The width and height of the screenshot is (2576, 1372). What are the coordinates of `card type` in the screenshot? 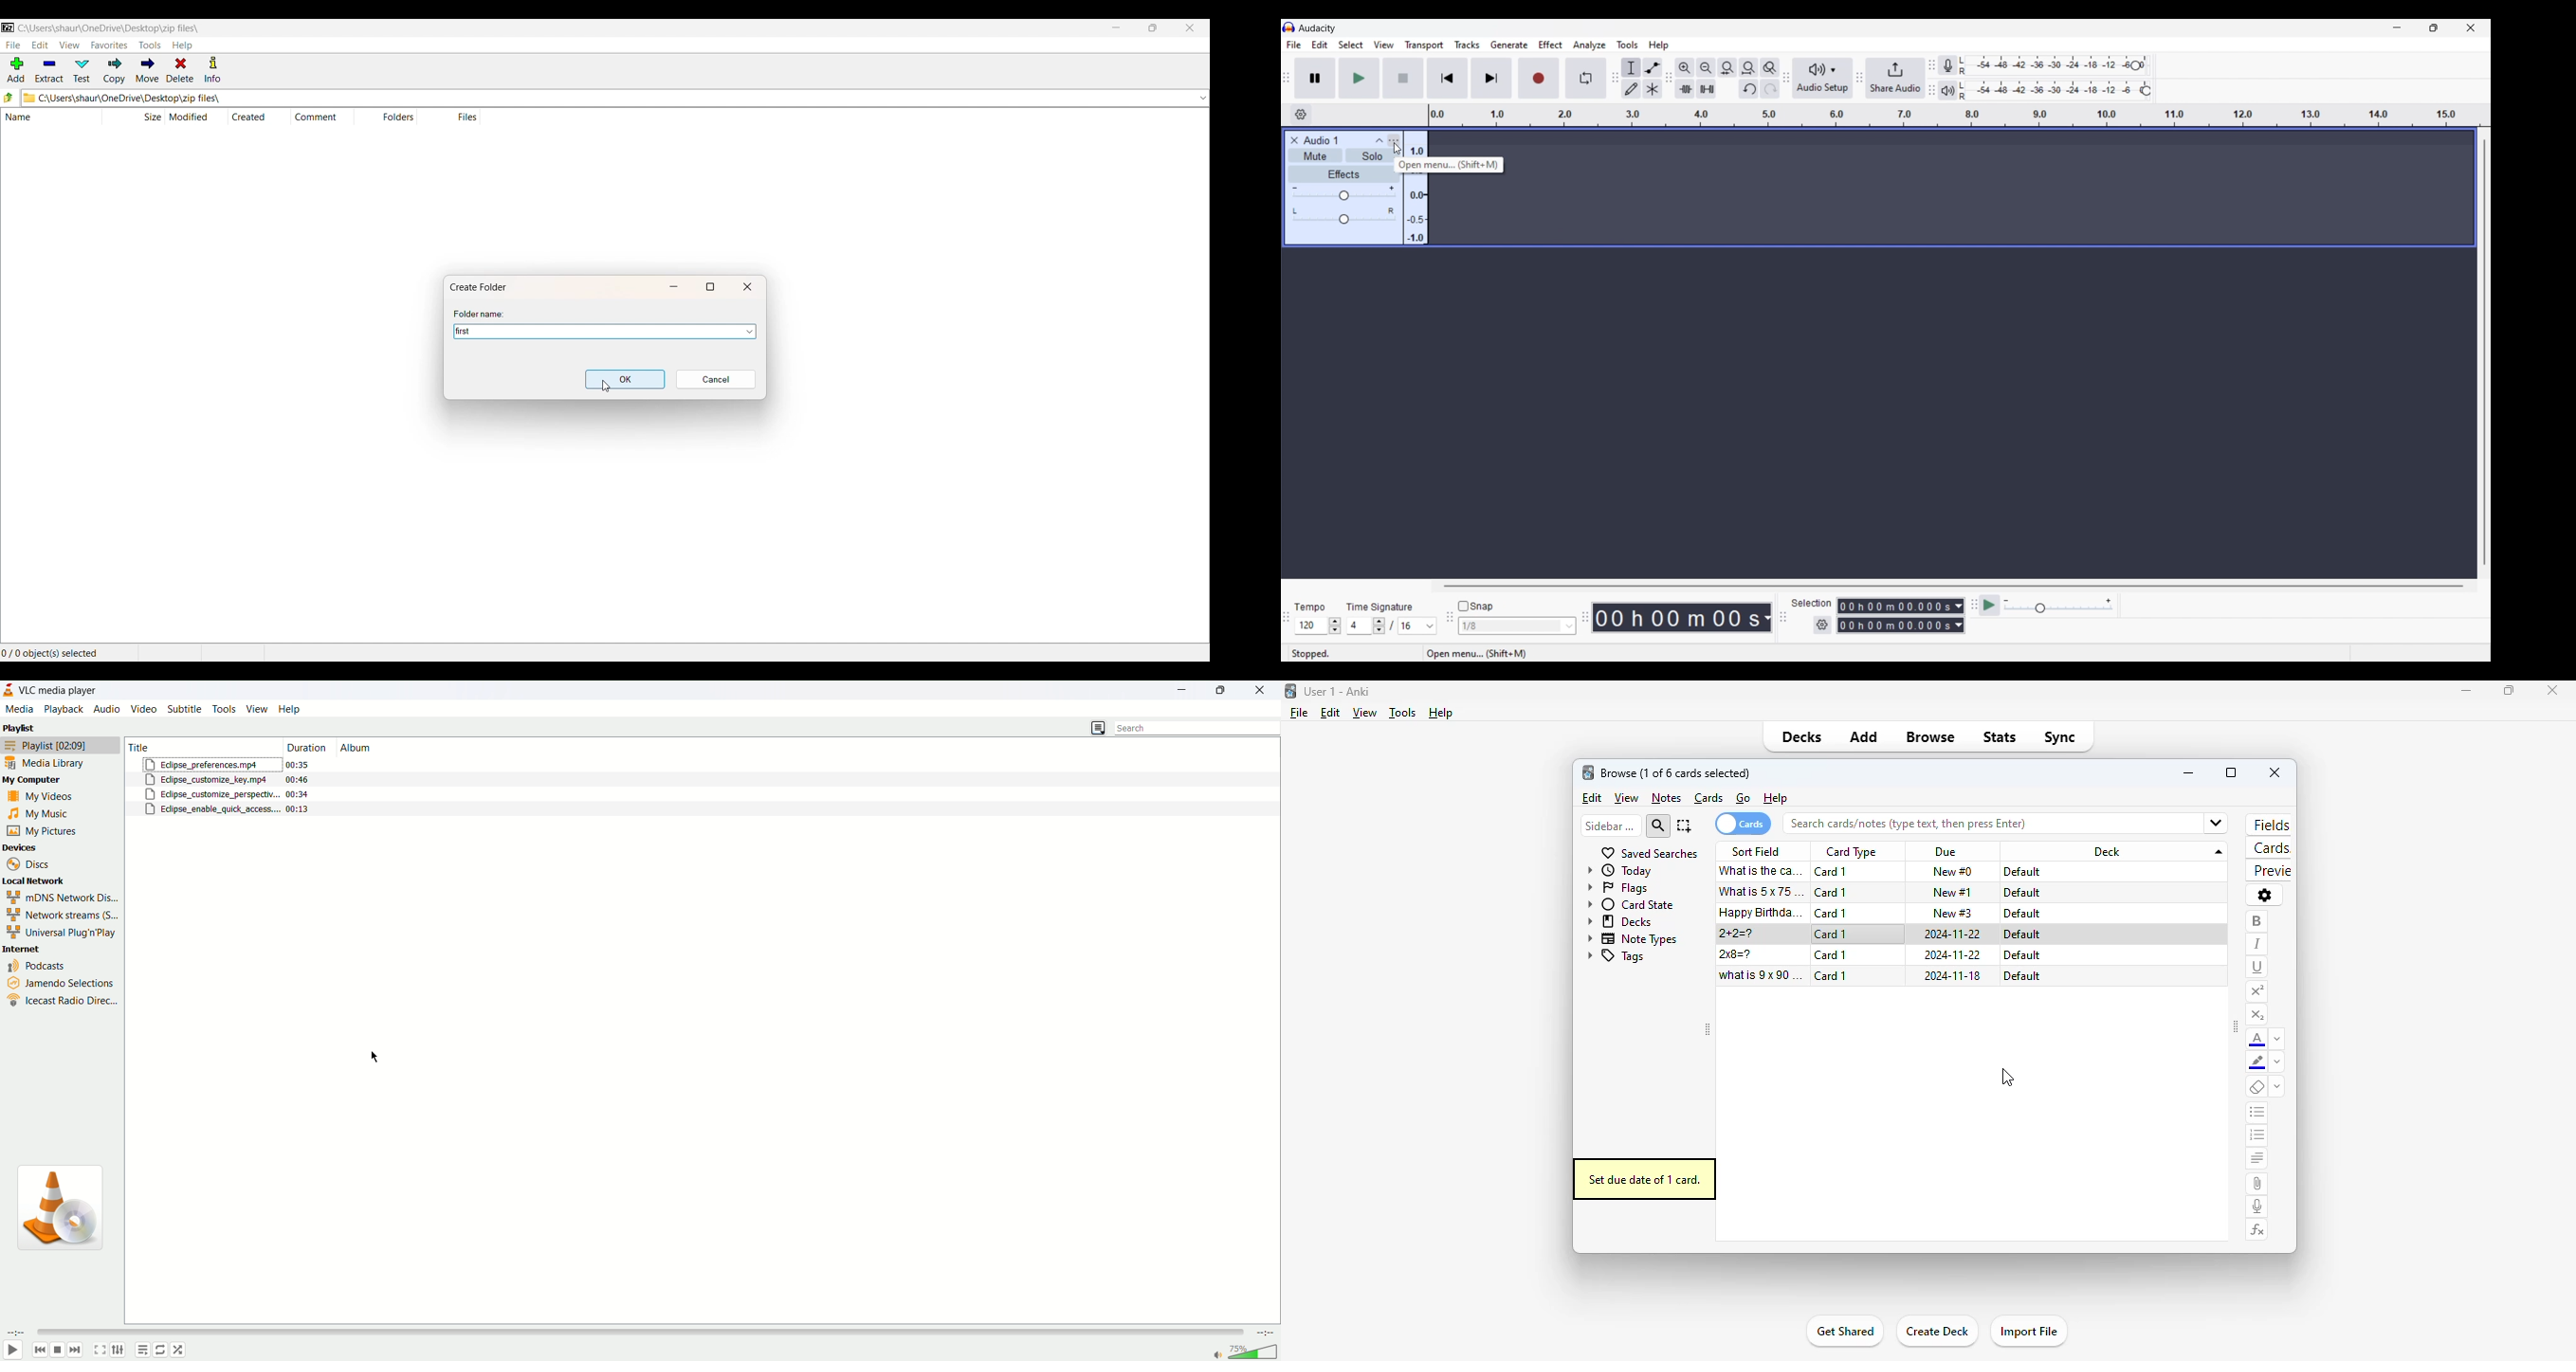 It's located at (1851, 852).